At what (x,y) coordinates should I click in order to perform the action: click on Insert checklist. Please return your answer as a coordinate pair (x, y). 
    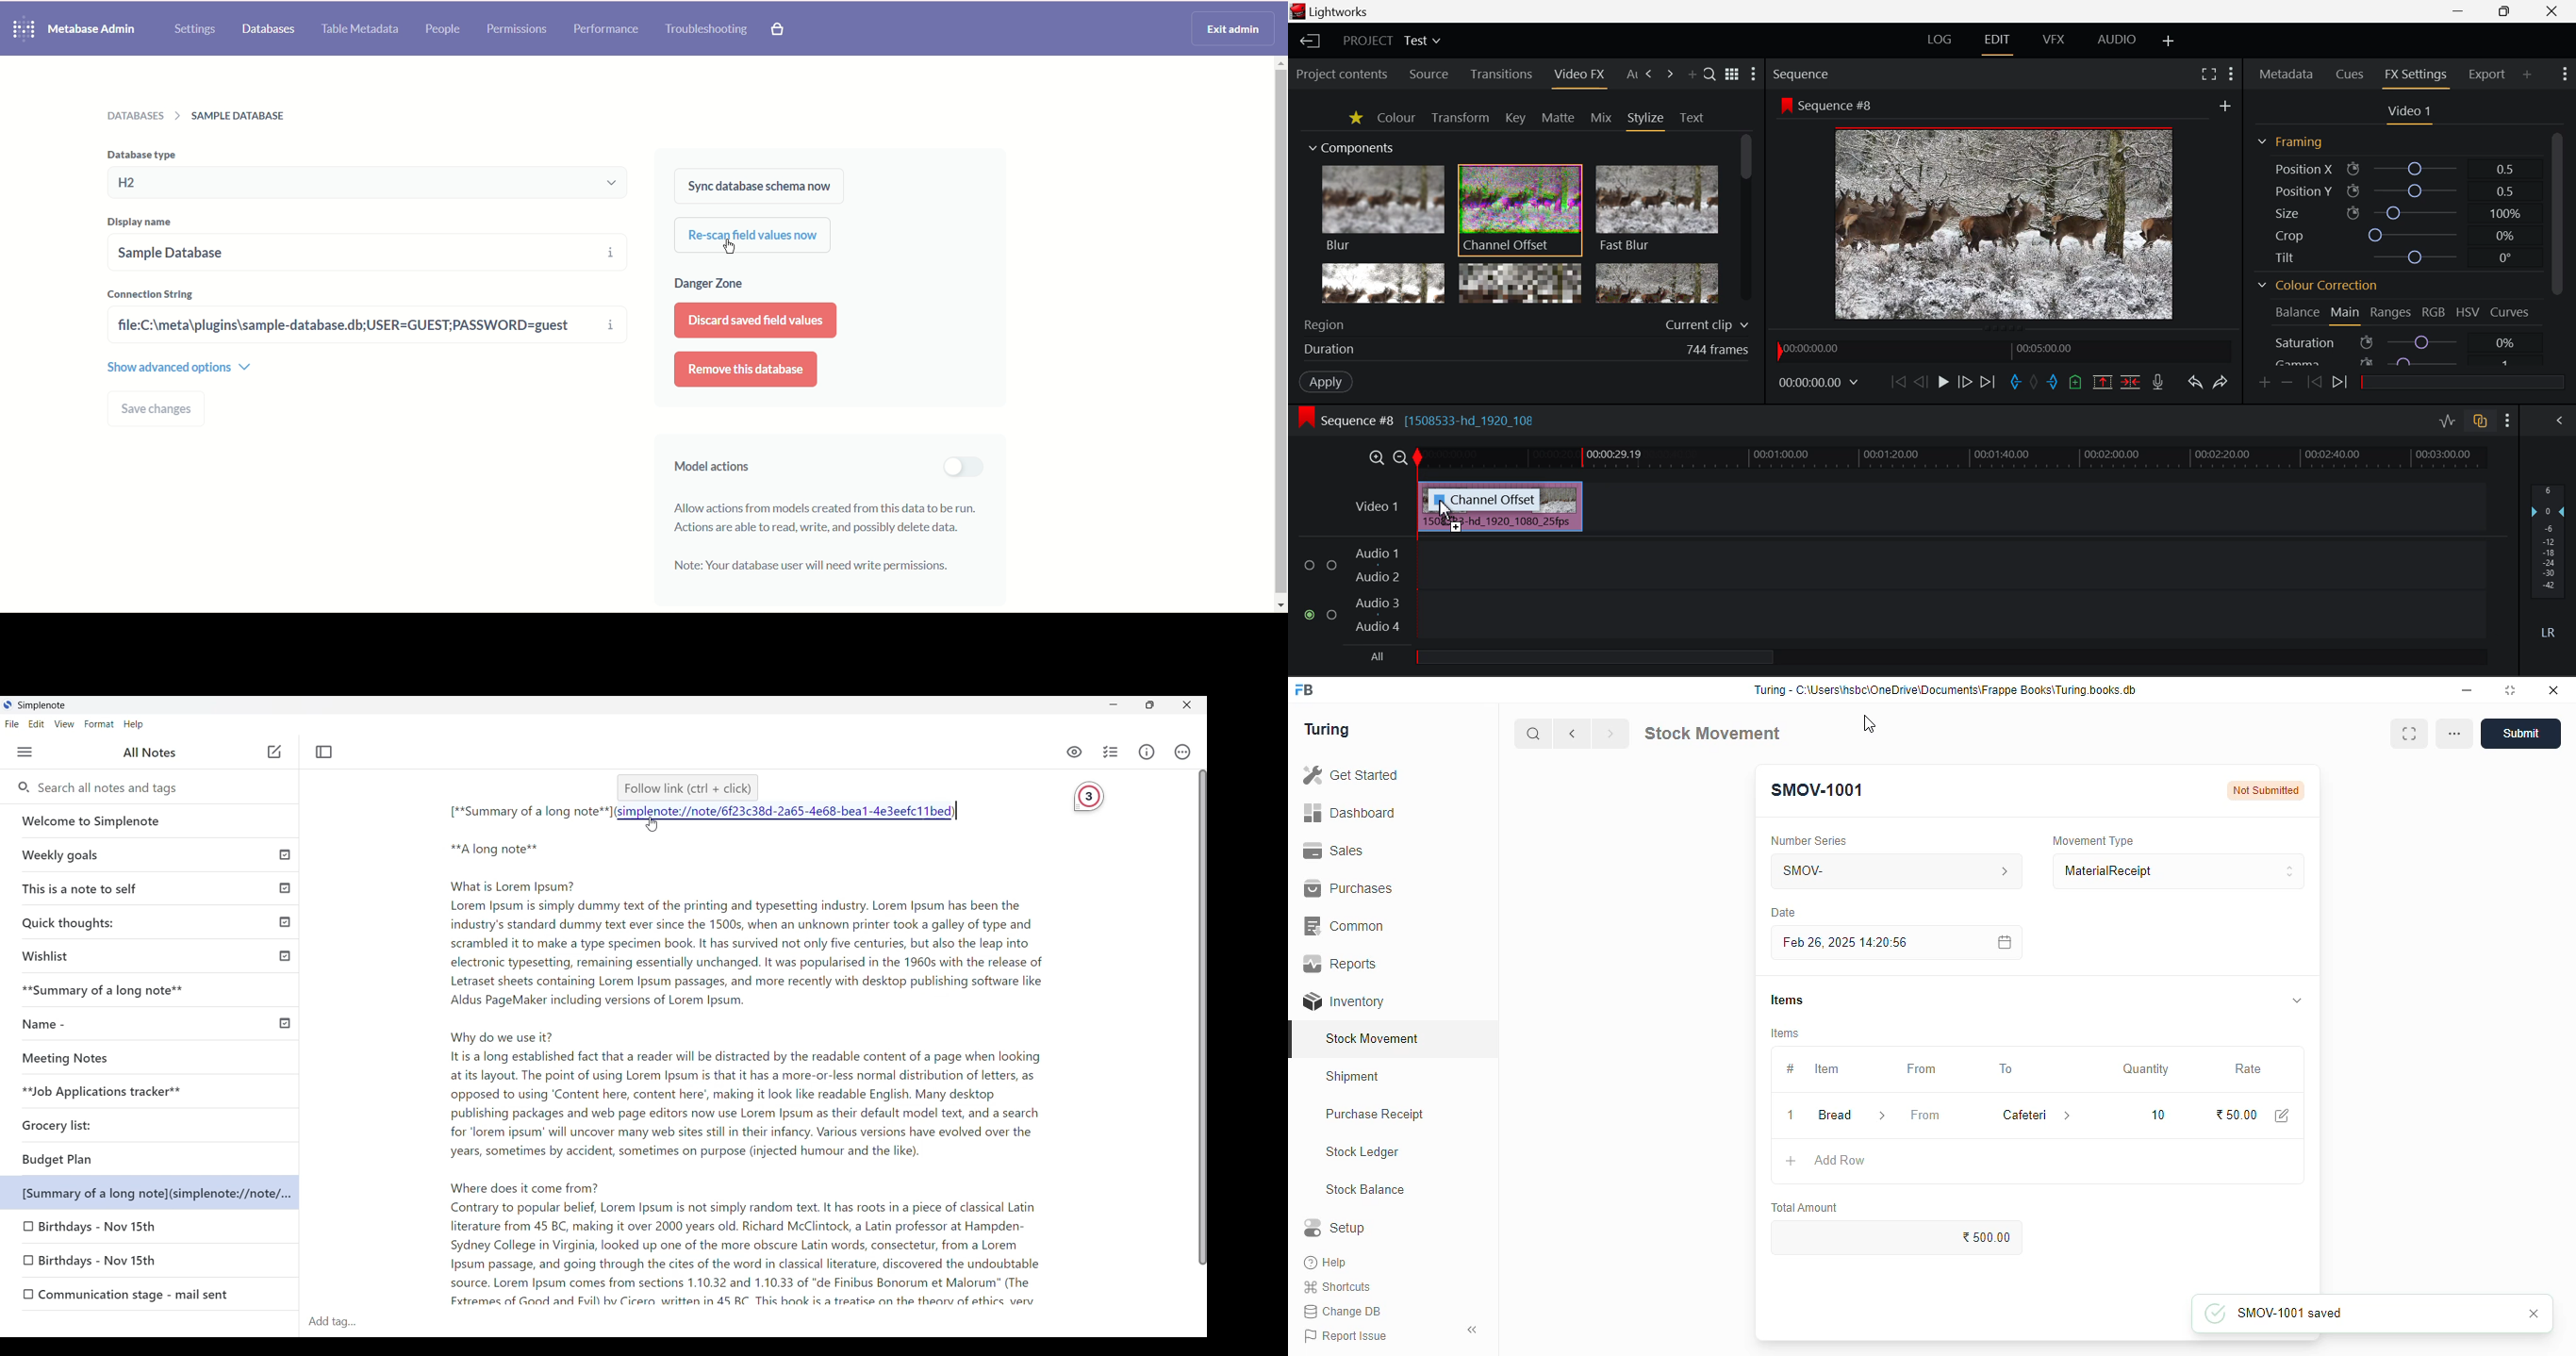
    Looking at the image, I should click on (1111, 752).